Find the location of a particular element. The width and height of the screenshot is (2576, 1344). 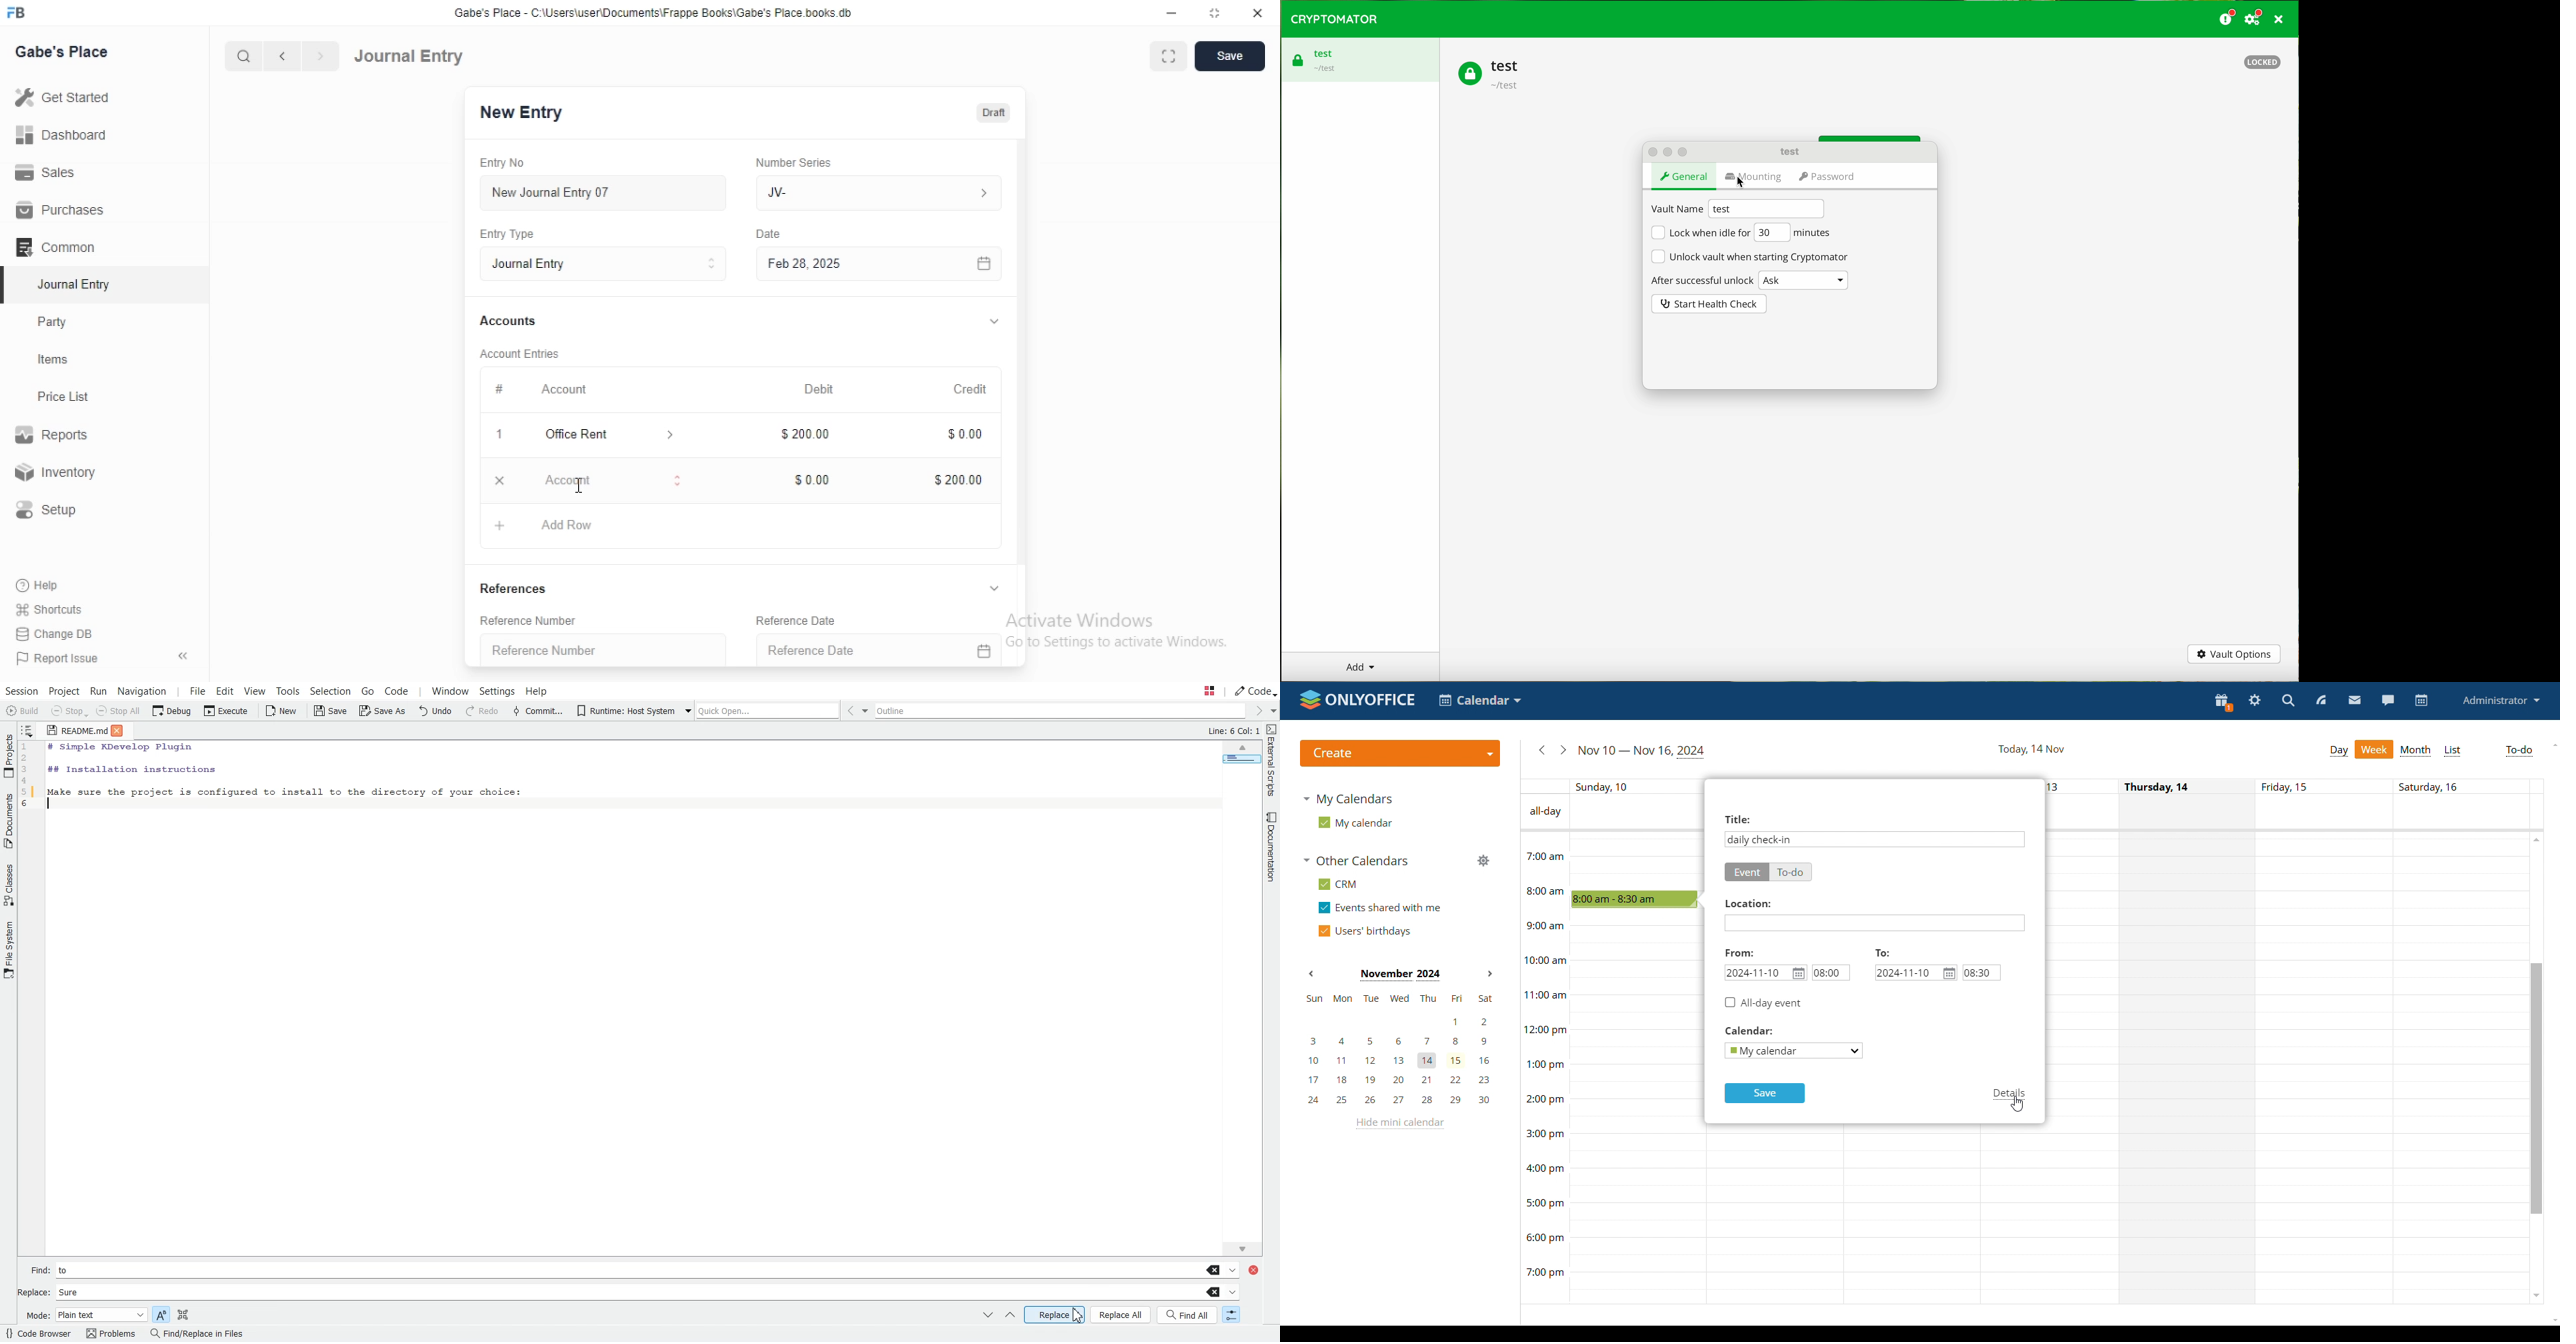

cursor is located at coordinates (581, 497).